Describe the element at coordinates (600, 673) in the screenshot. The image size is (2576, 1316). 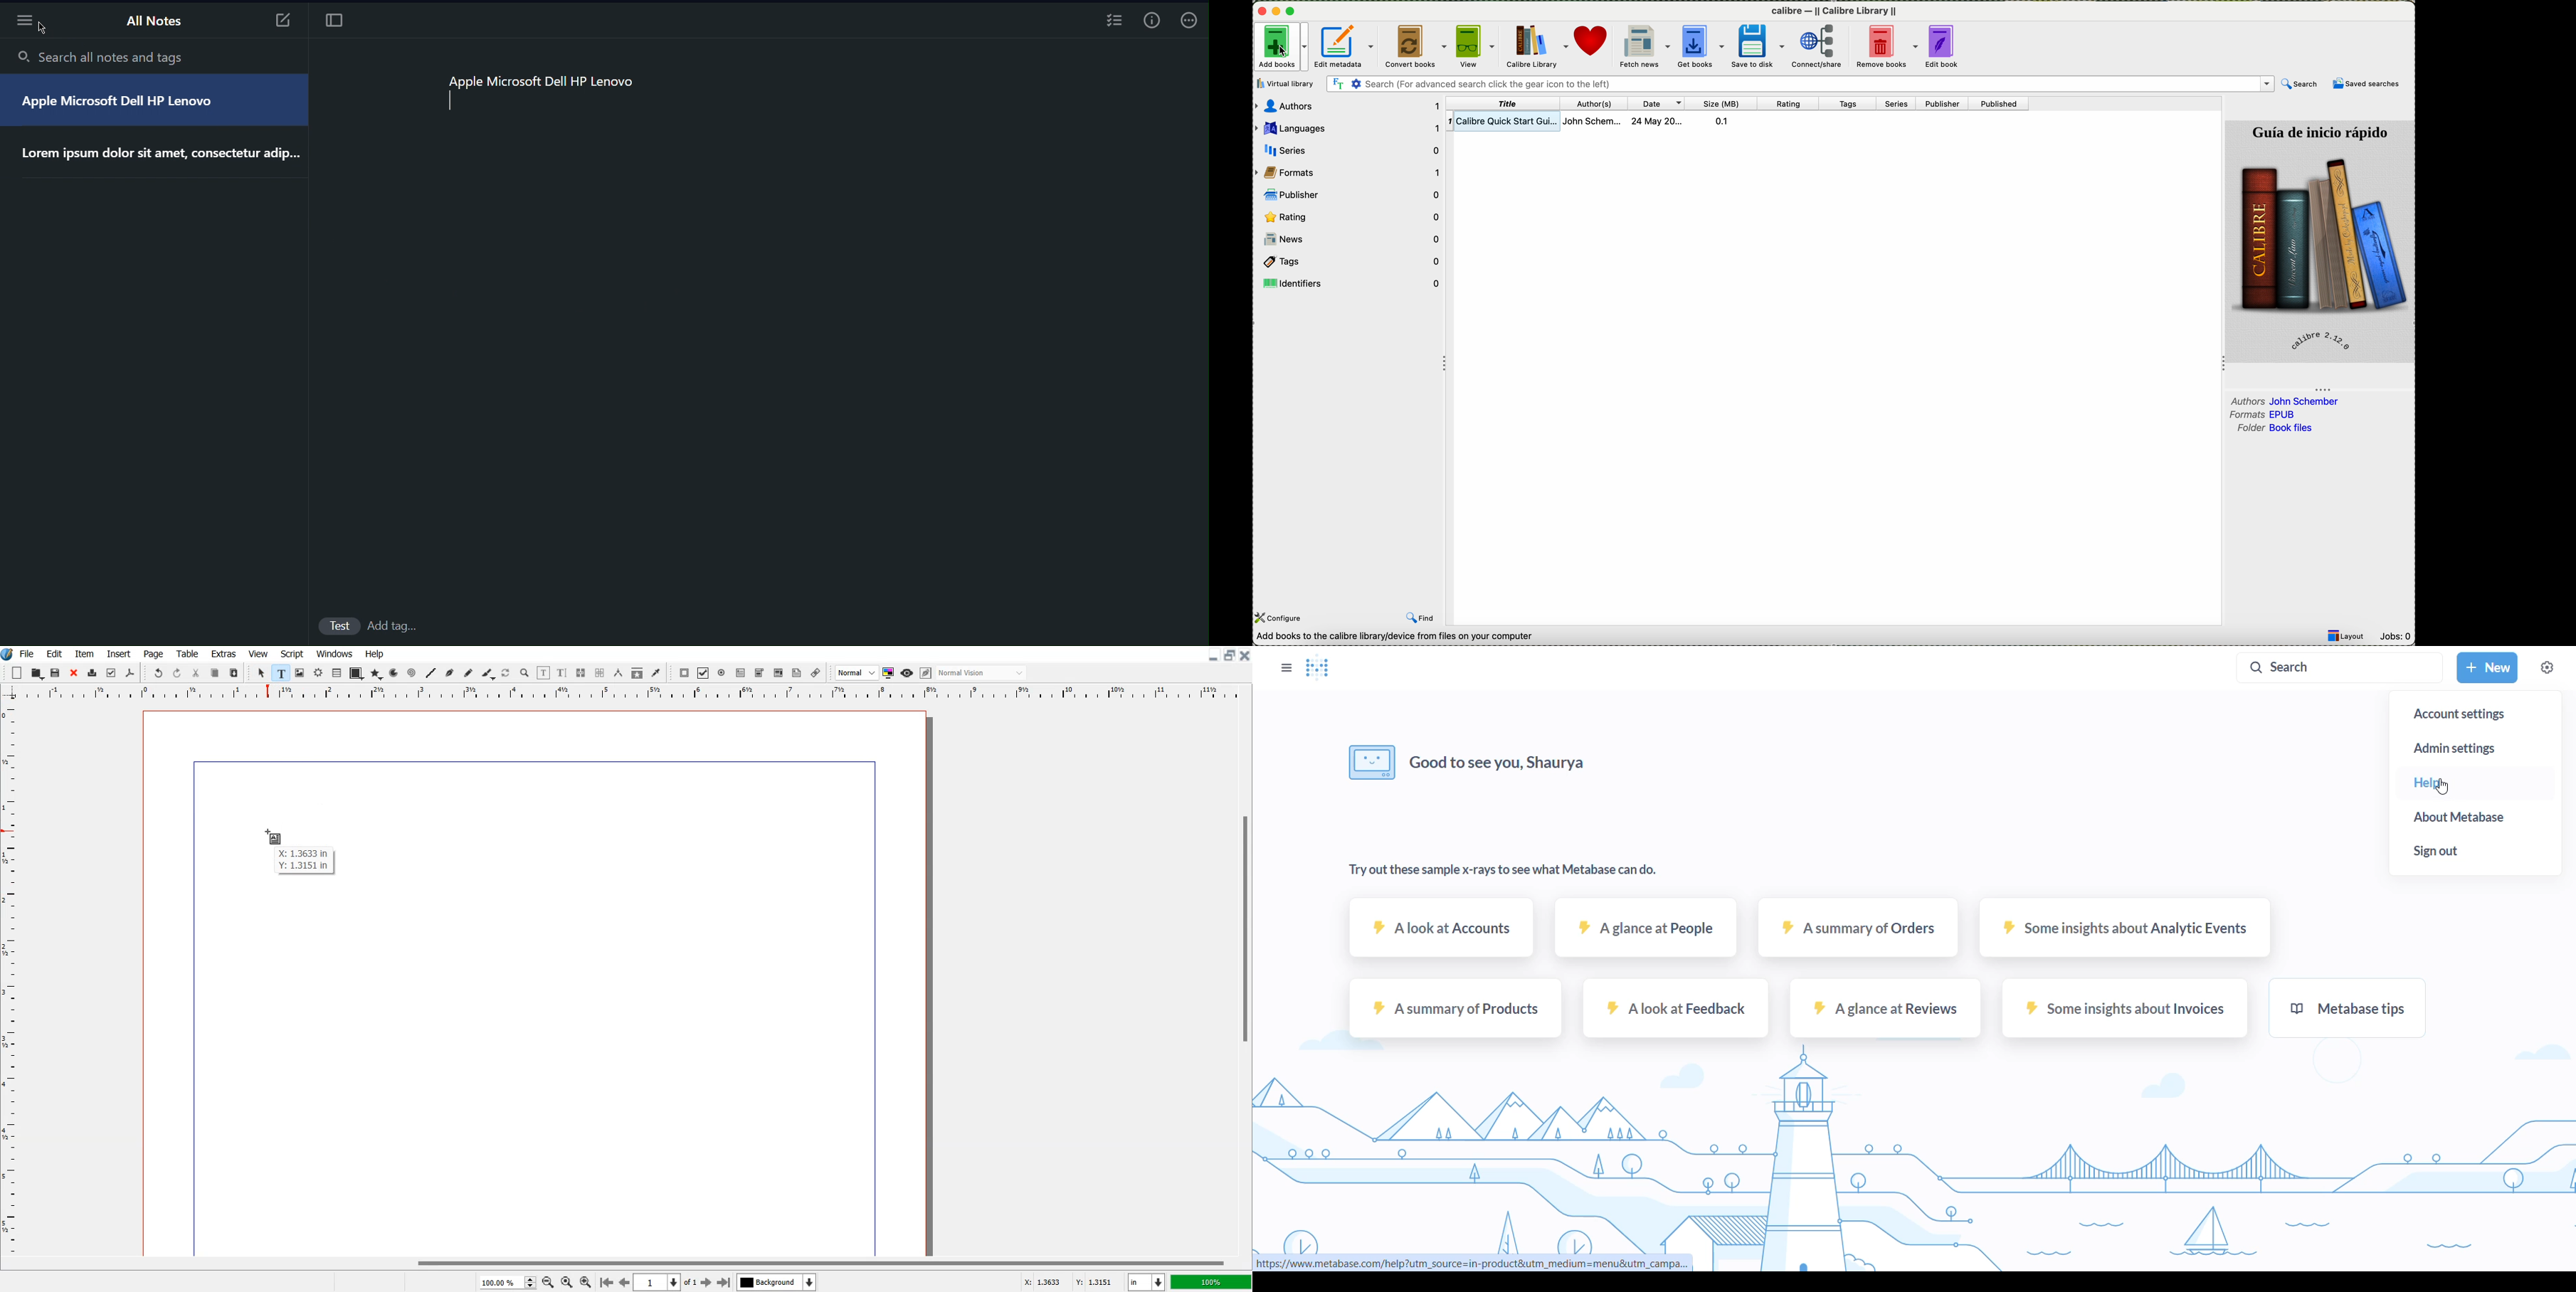
I see `Unlink text Frame` at that location.